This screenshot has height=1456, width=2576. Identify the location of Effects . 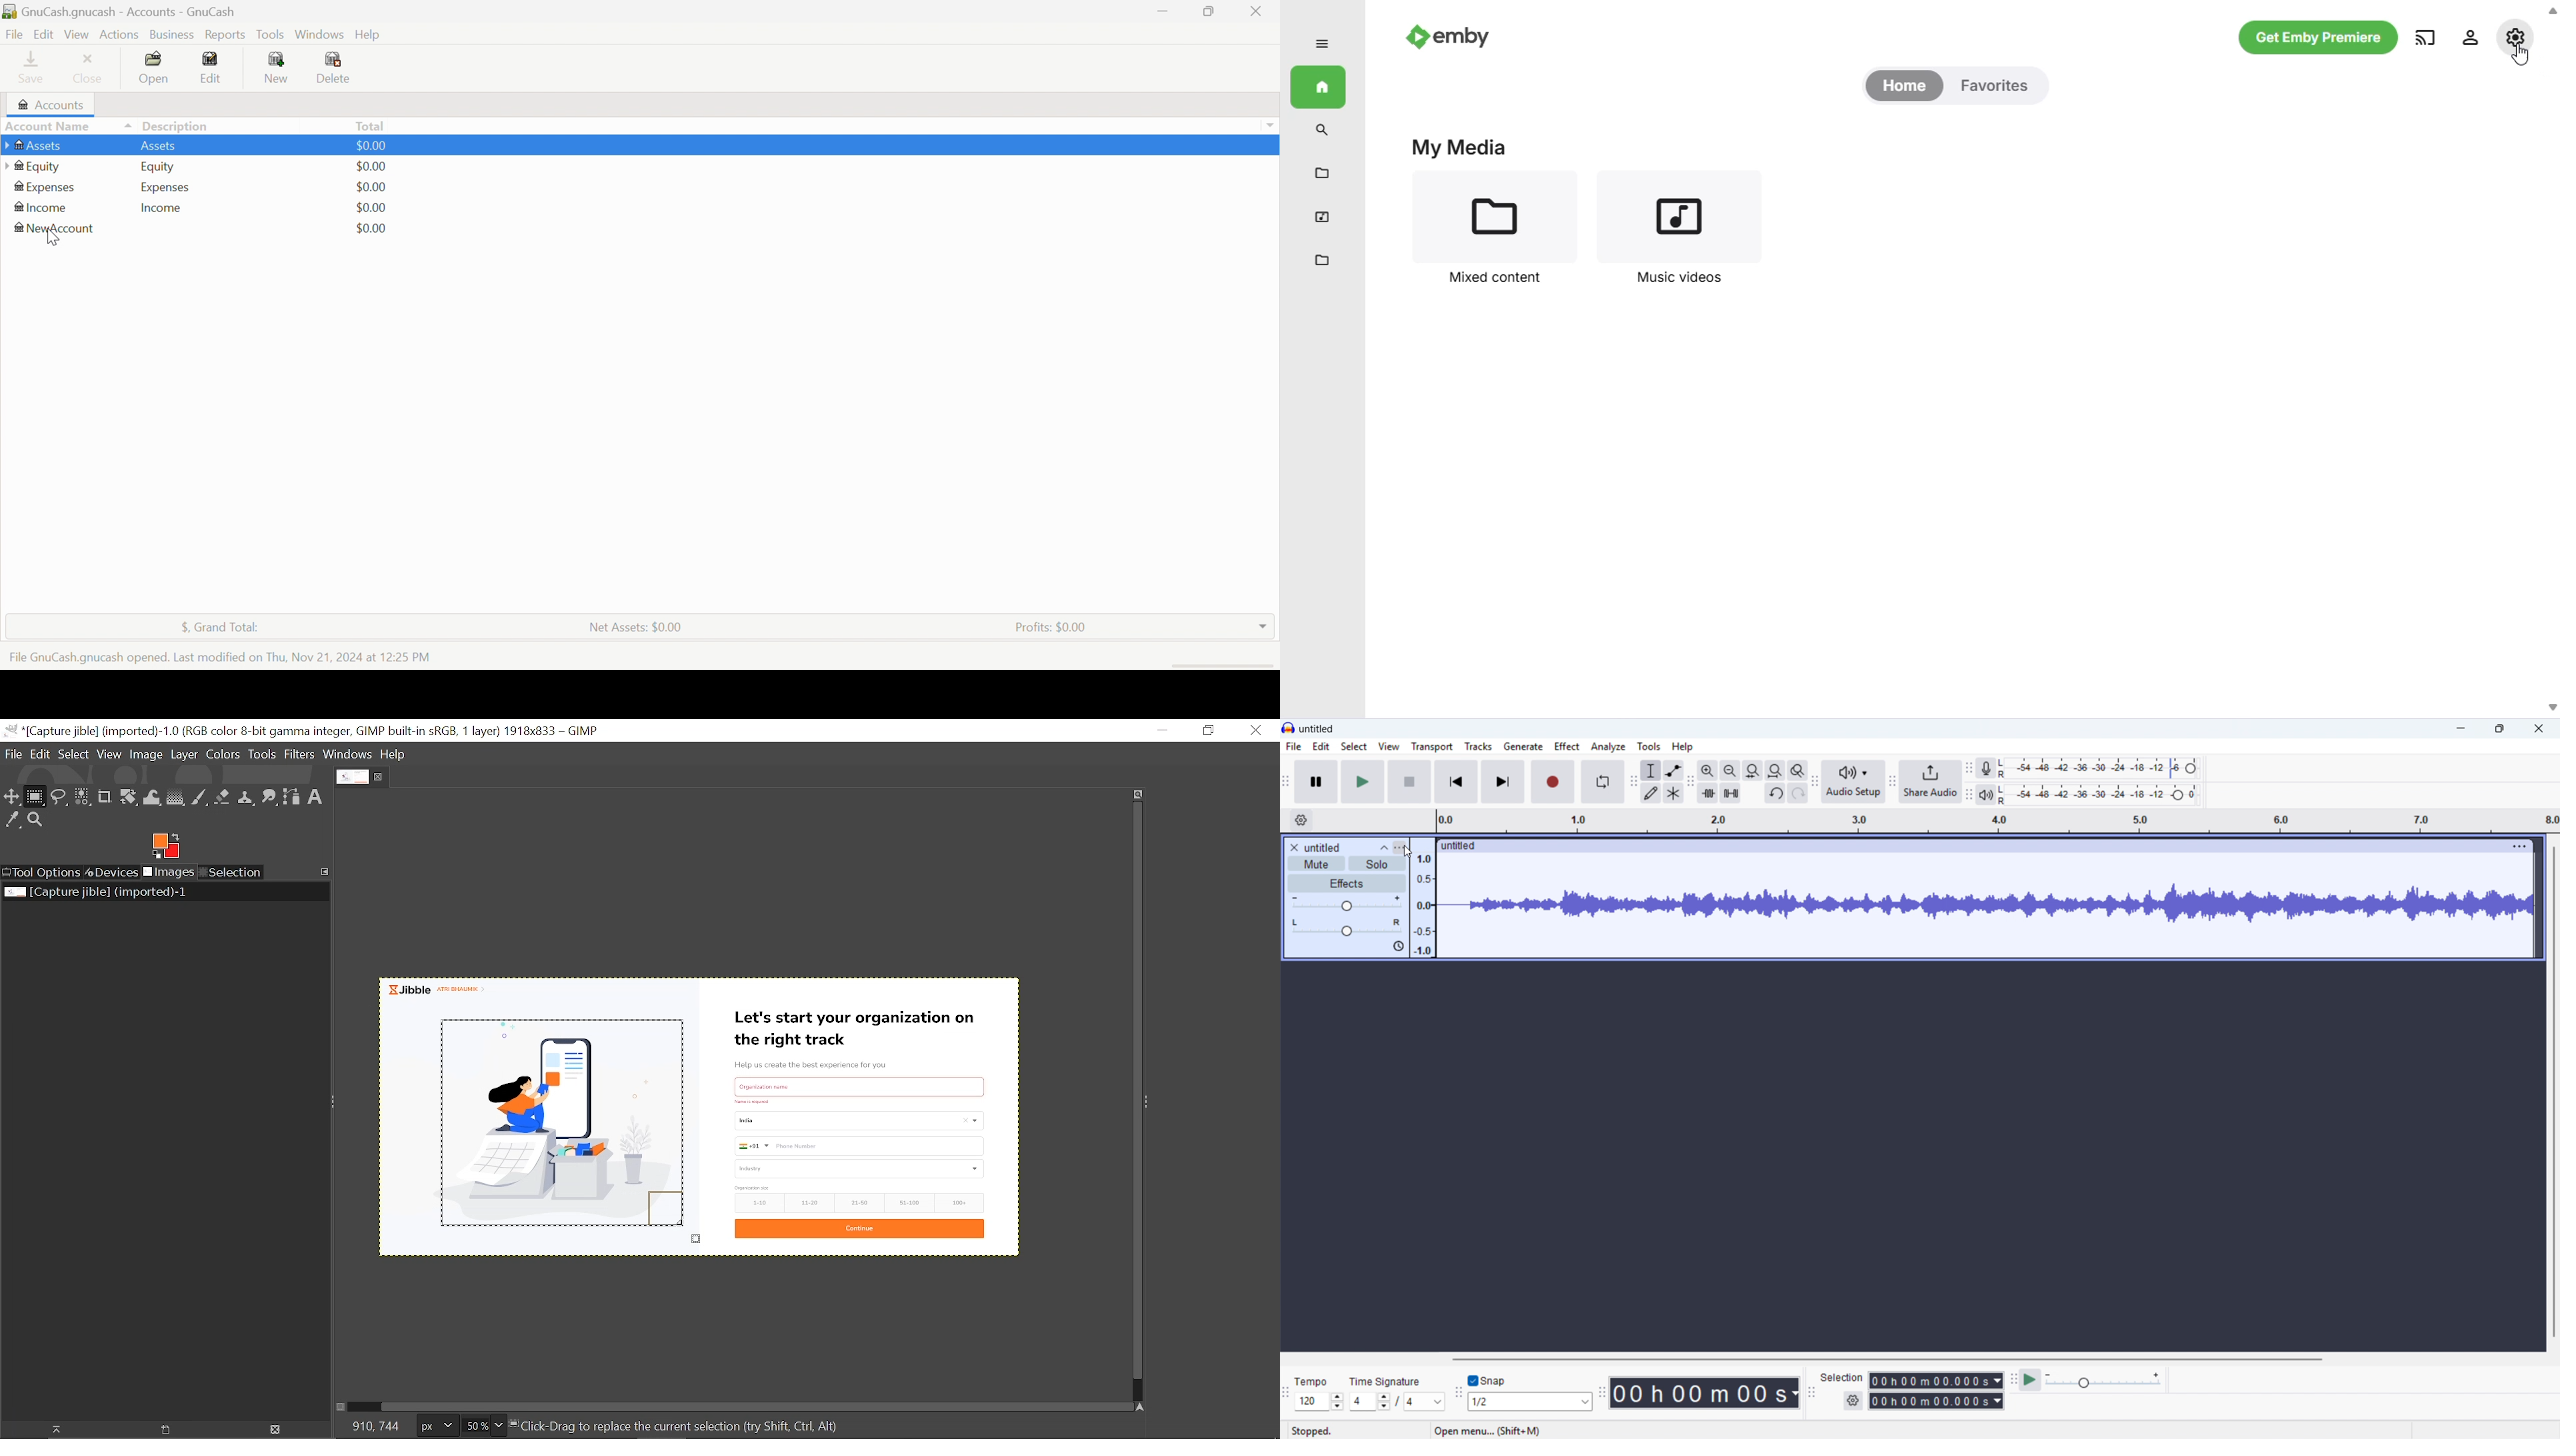
(1347, 883).